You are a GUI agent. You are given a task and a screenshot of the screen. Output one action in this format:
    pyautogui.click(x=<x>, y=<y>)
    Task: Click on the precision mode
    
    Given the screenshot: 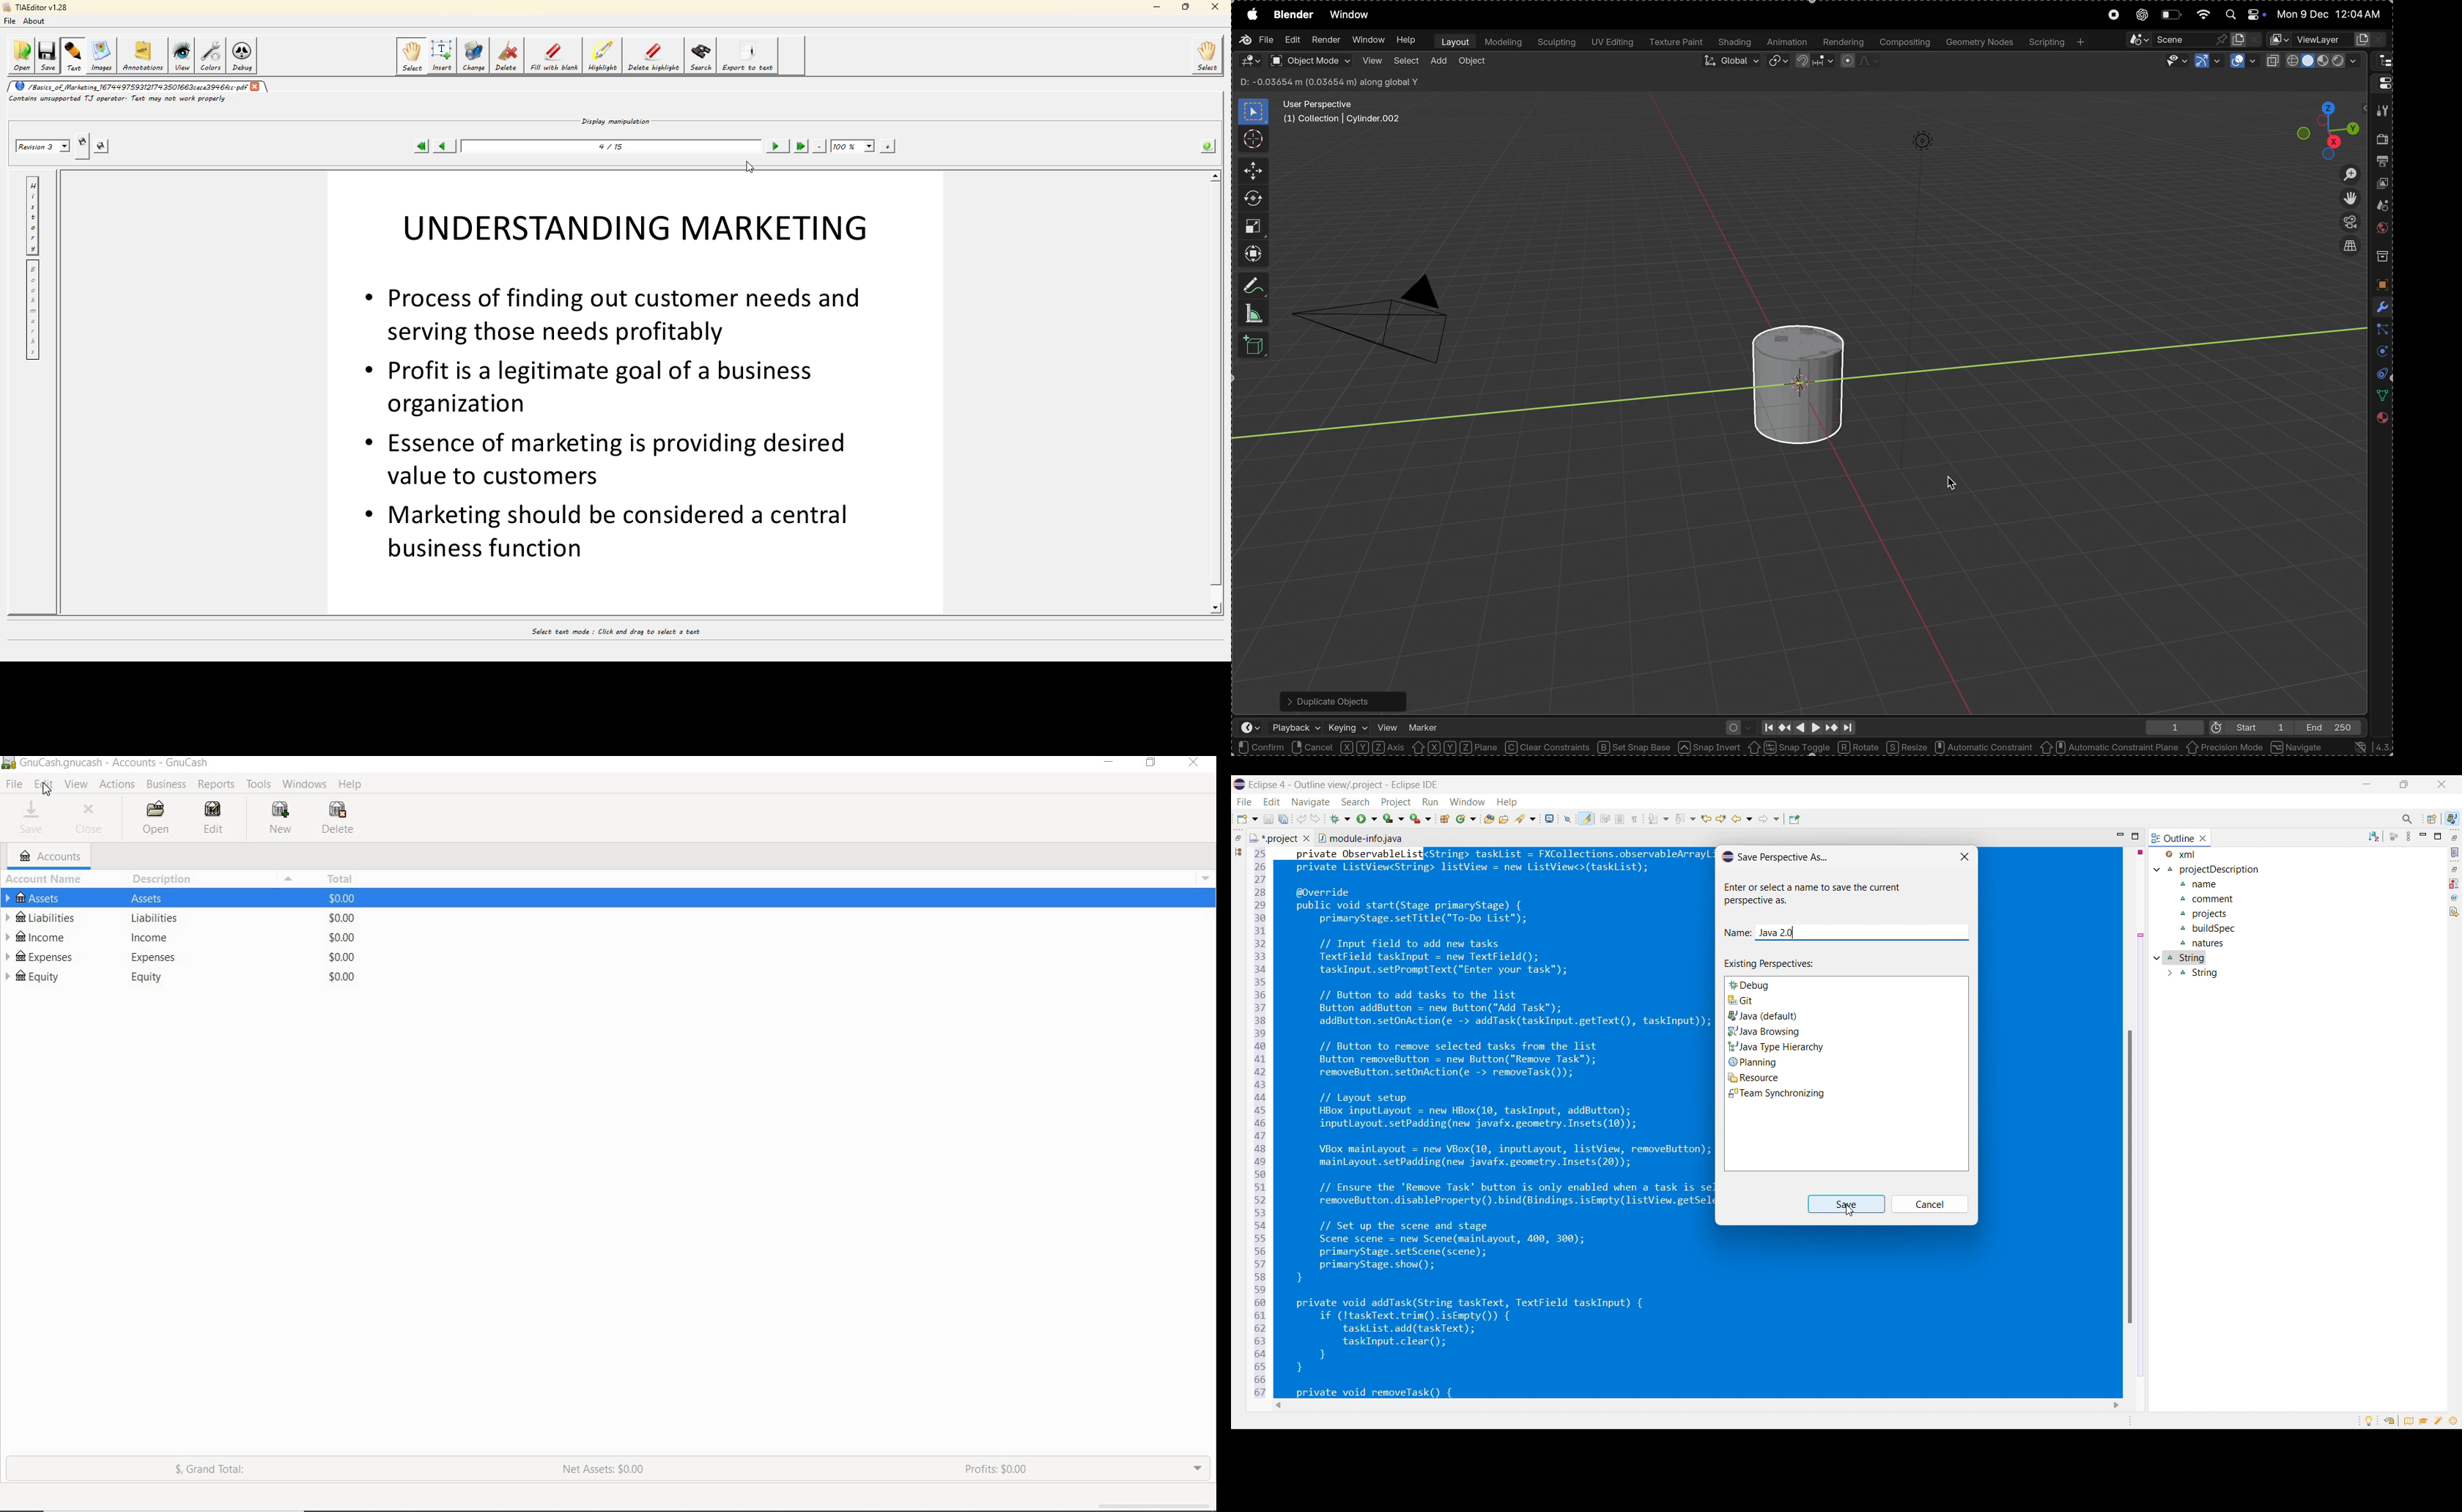 What is the action you would take?
    pyautogui.click(x=2226, y=748)
    